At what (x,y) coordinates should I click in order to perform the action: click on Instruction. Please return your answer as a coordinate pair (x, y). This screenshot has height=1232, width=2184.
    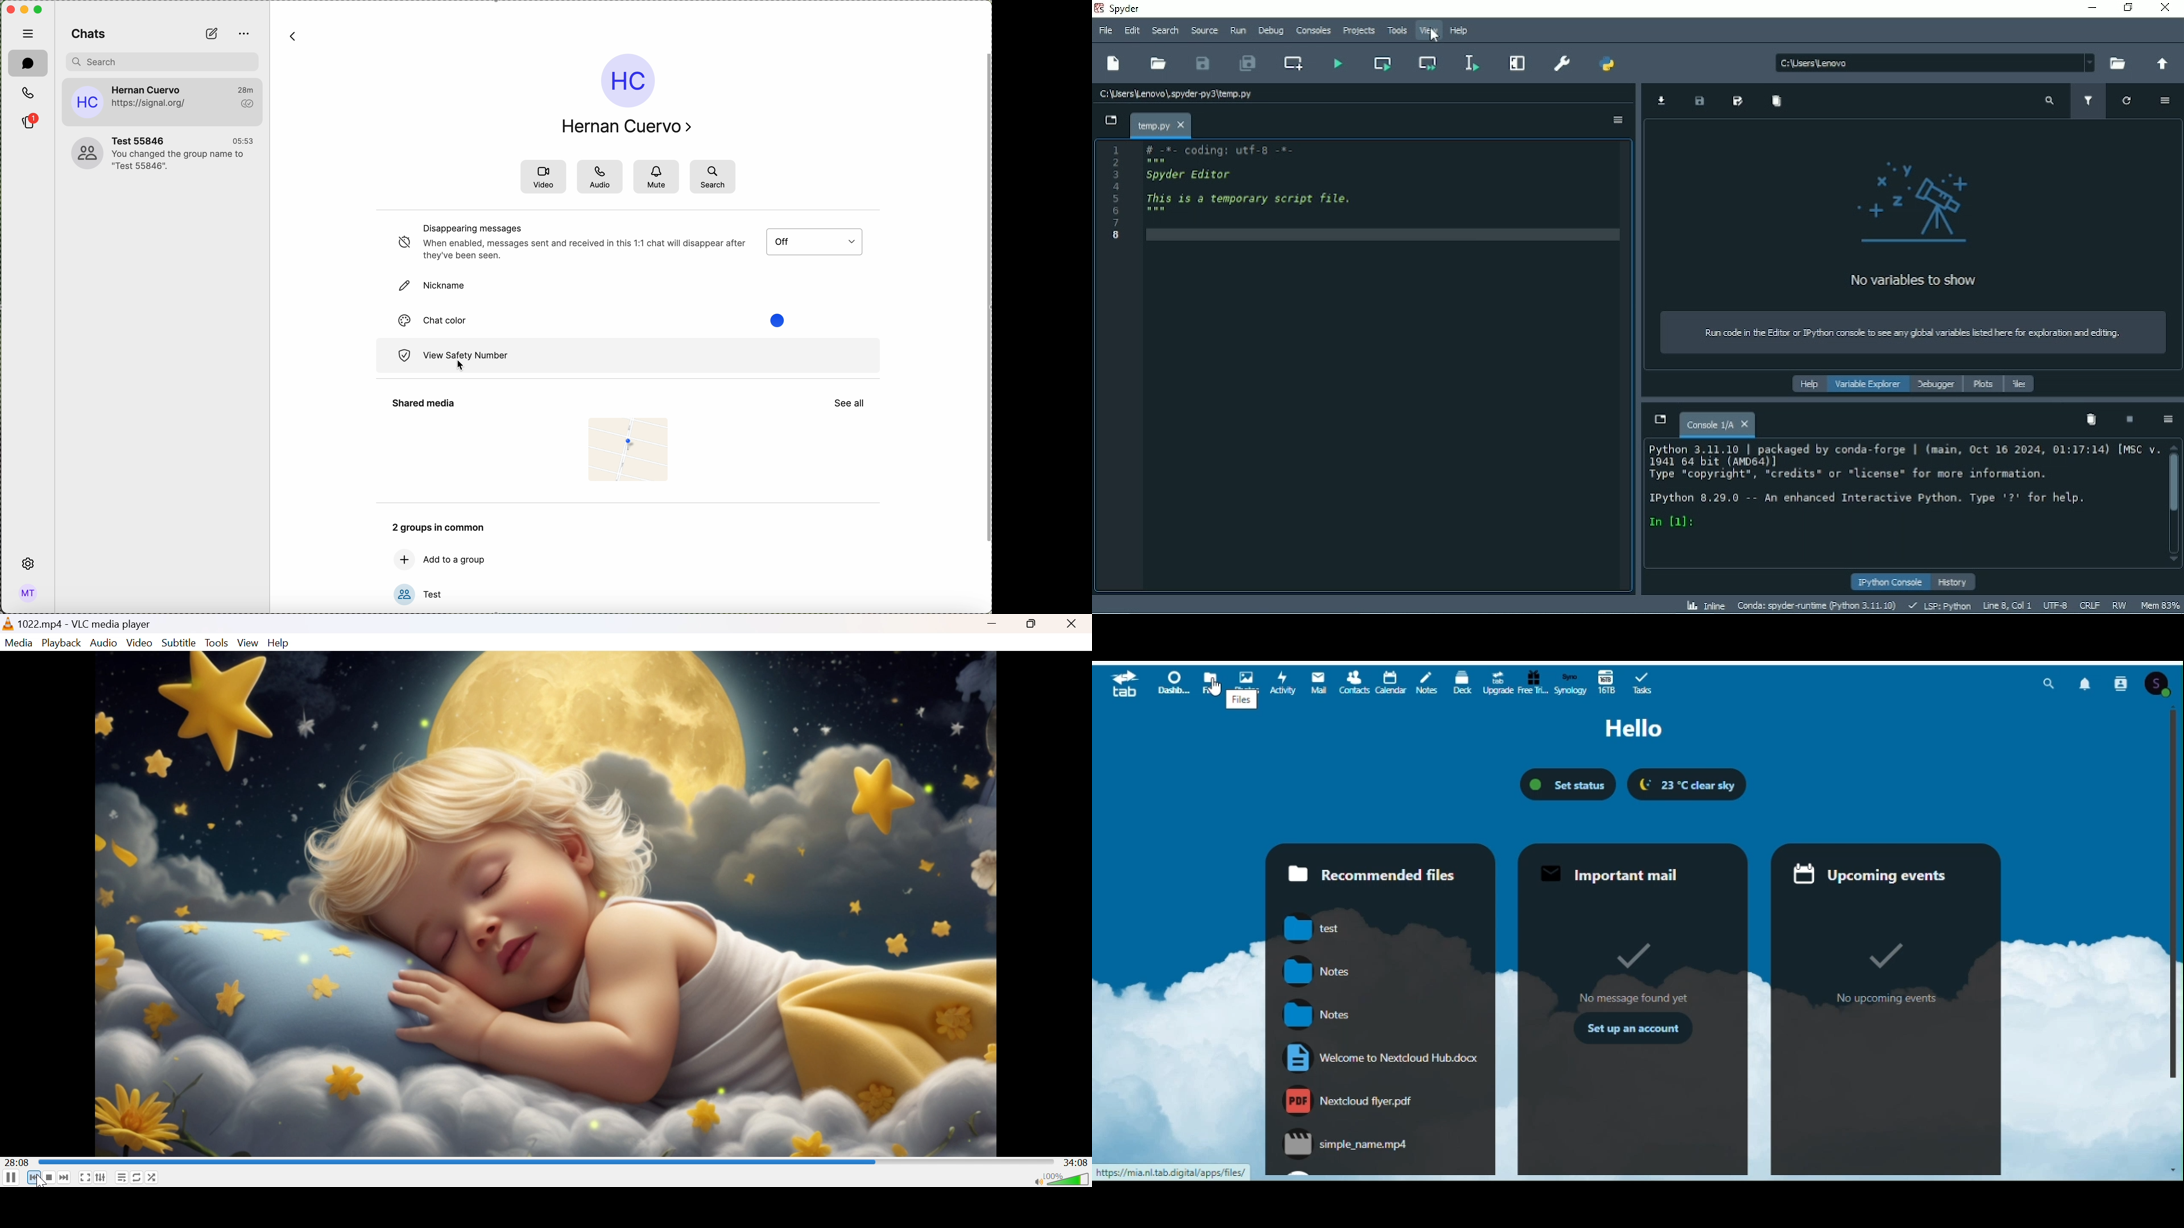
    Looking at the image, I should click on (1906, 333).